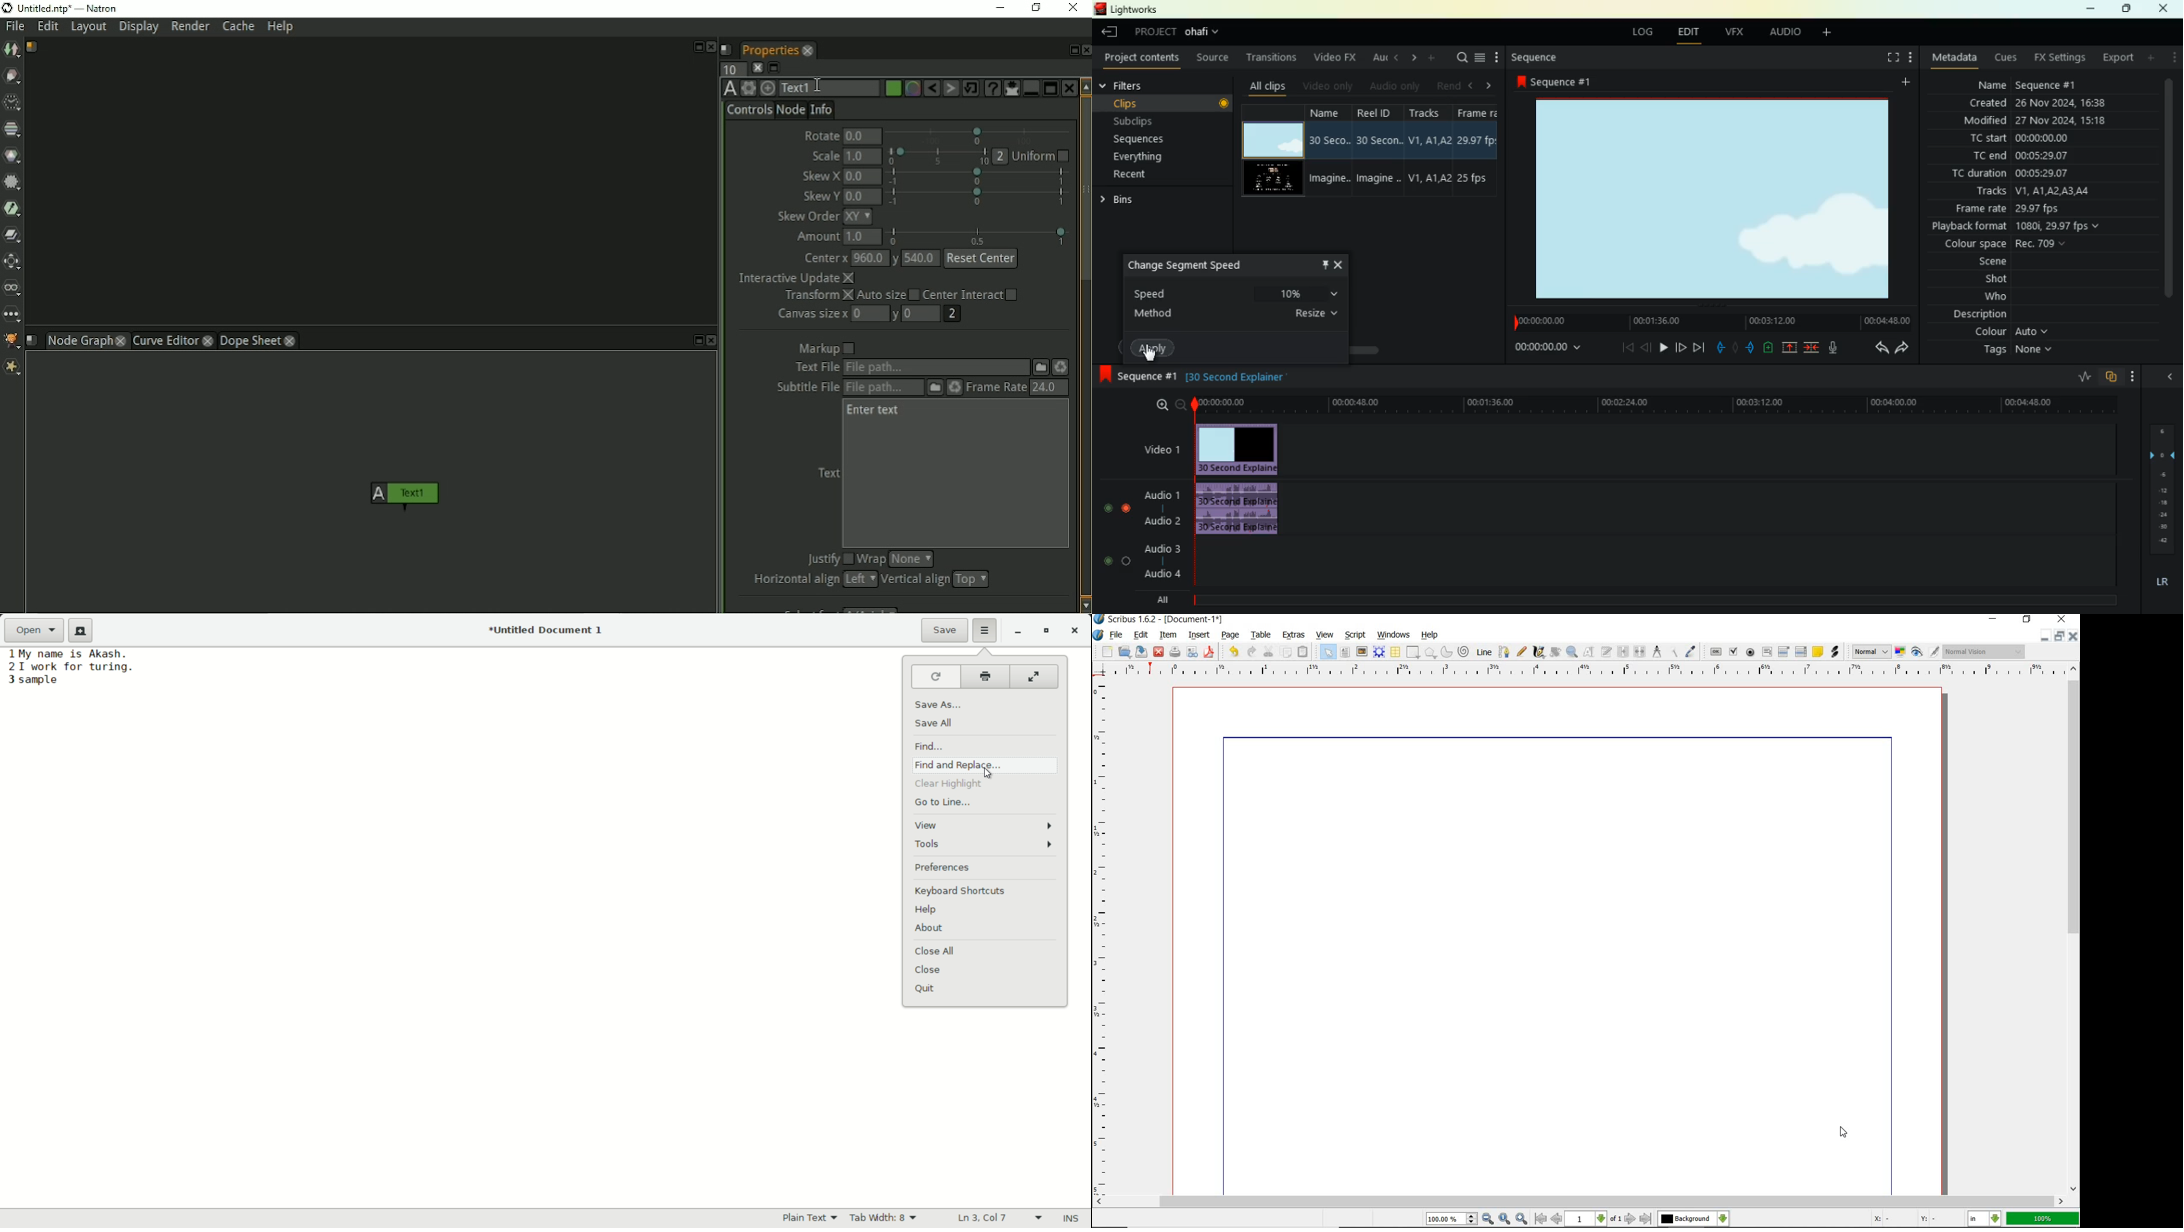 The image size is (2184, 1232). What do you see at coordinates (1591, 673) in the screenshot?
I see `ruler` at bounding box center [1591, 673].